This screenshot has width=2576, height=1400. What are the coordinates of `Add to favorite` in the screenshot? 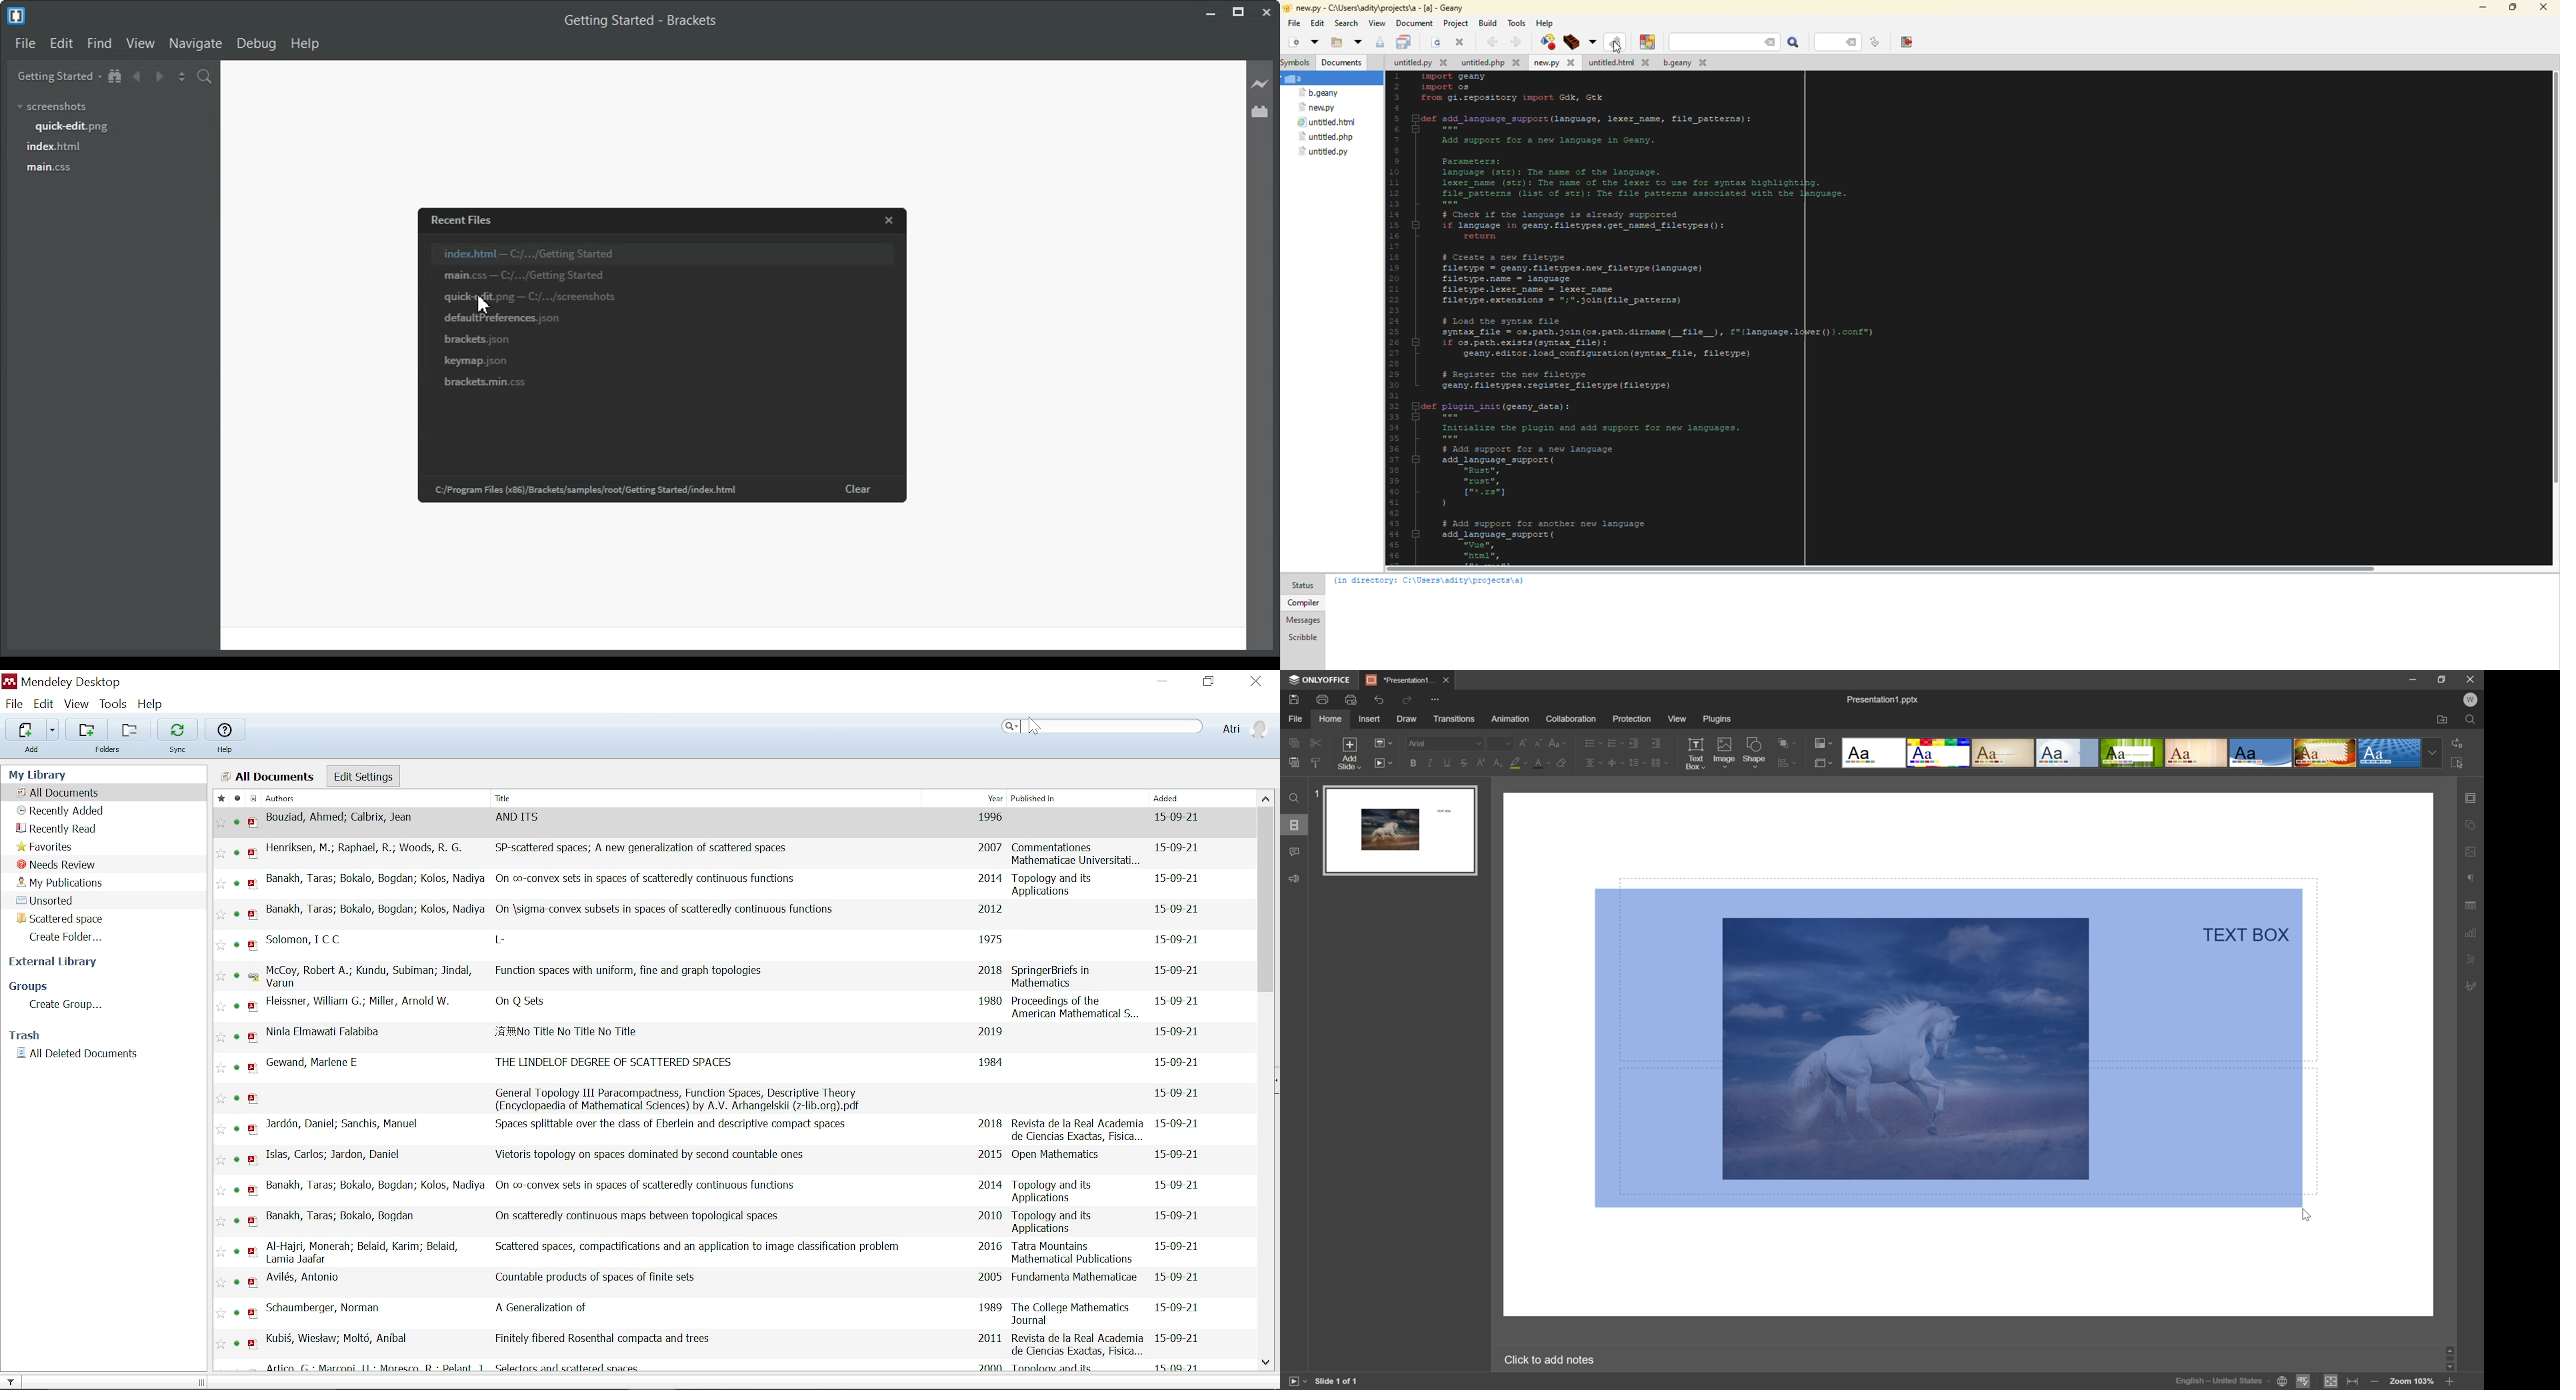 It's located at (221, 1282).